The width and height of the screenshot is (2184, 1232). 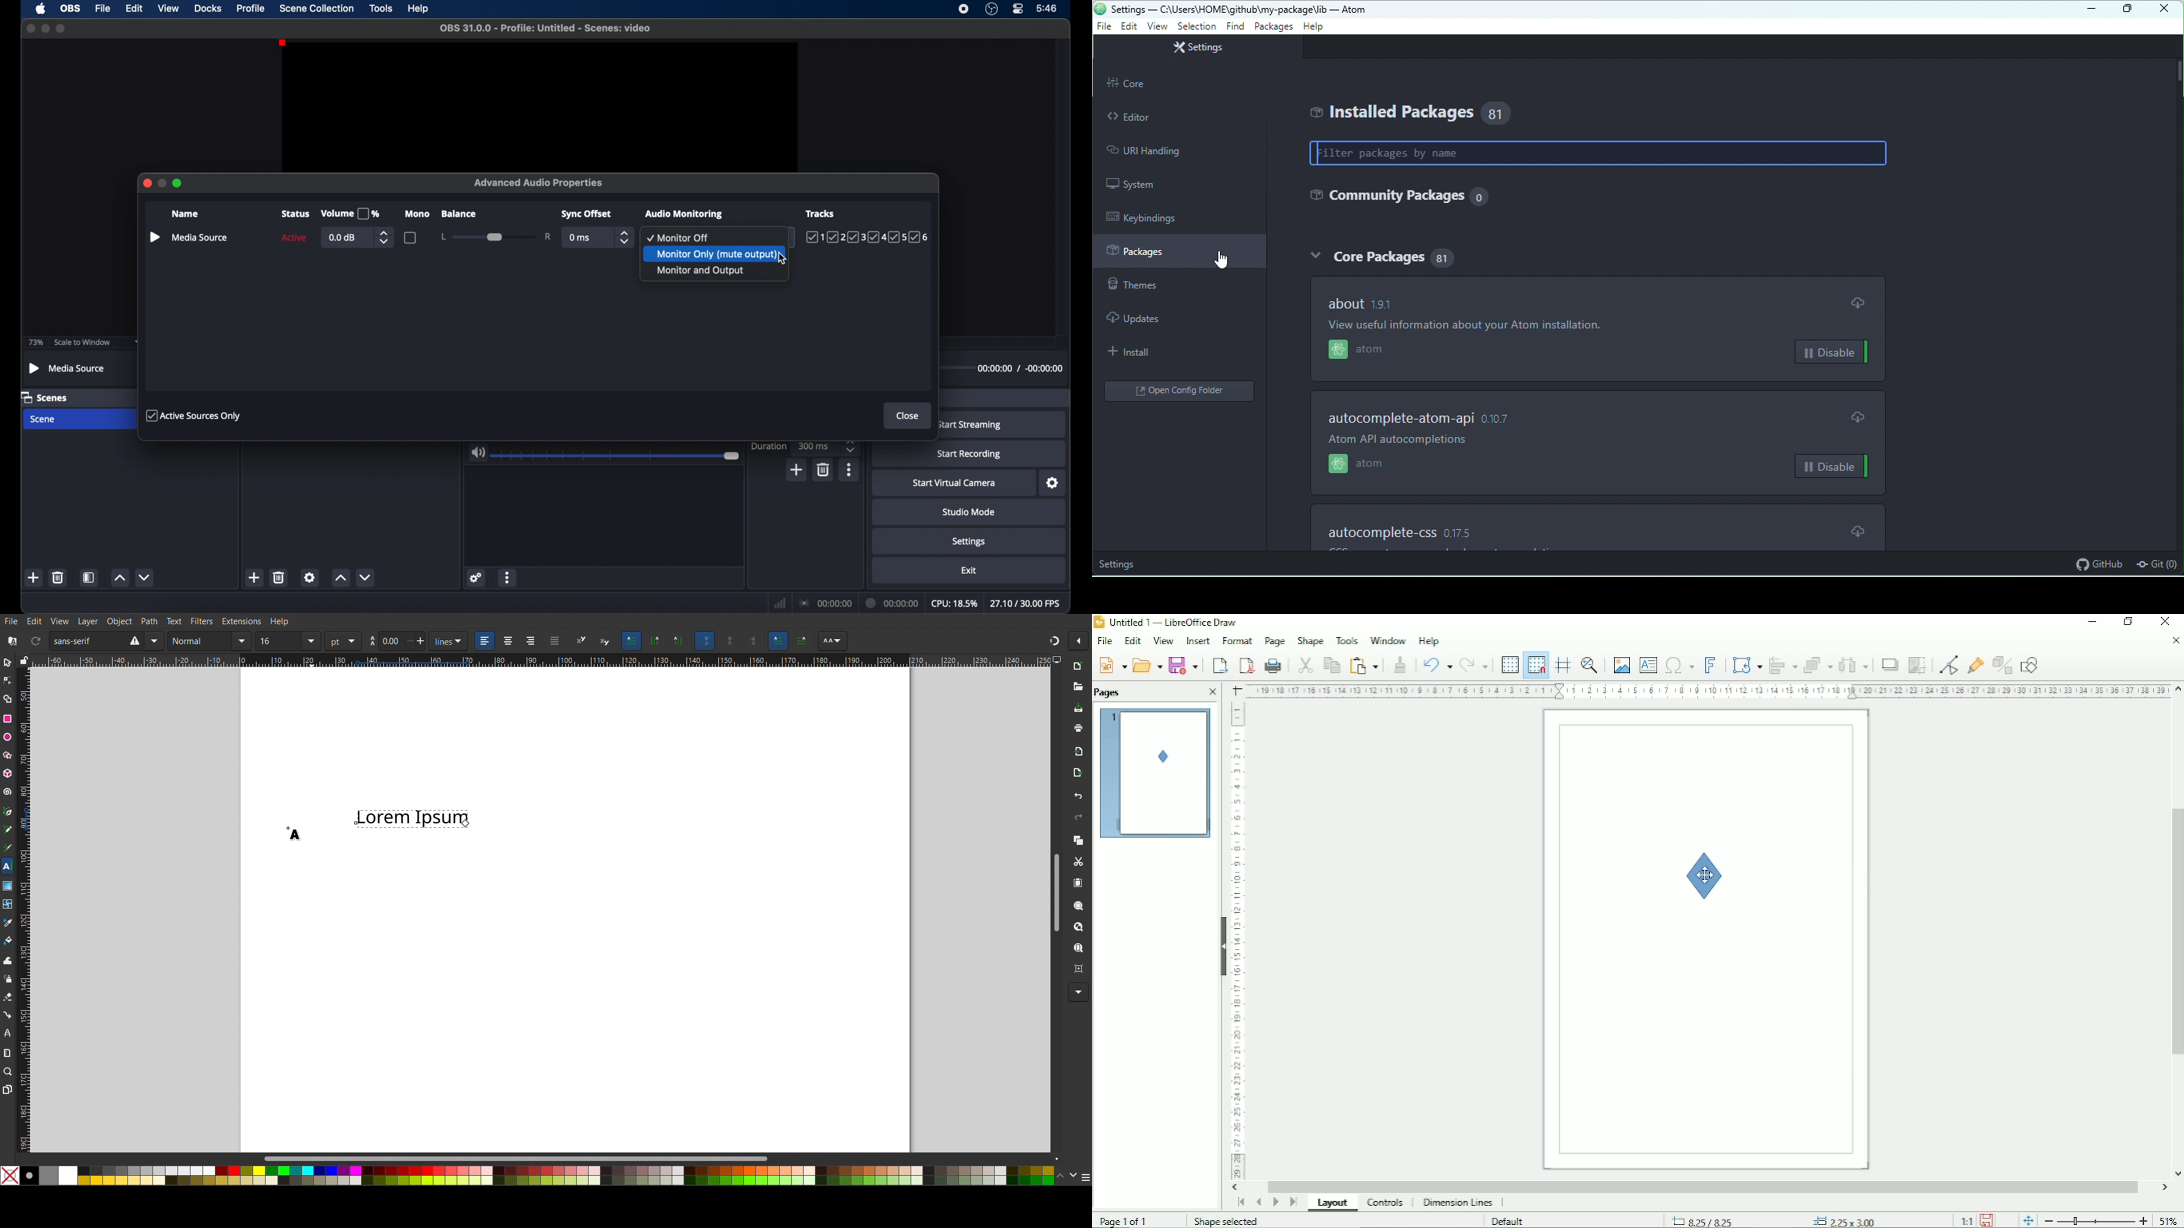 What do you see at coordinates (971, 454) in the screenshot?
I see `start recording` at bounding box center [971, 454].